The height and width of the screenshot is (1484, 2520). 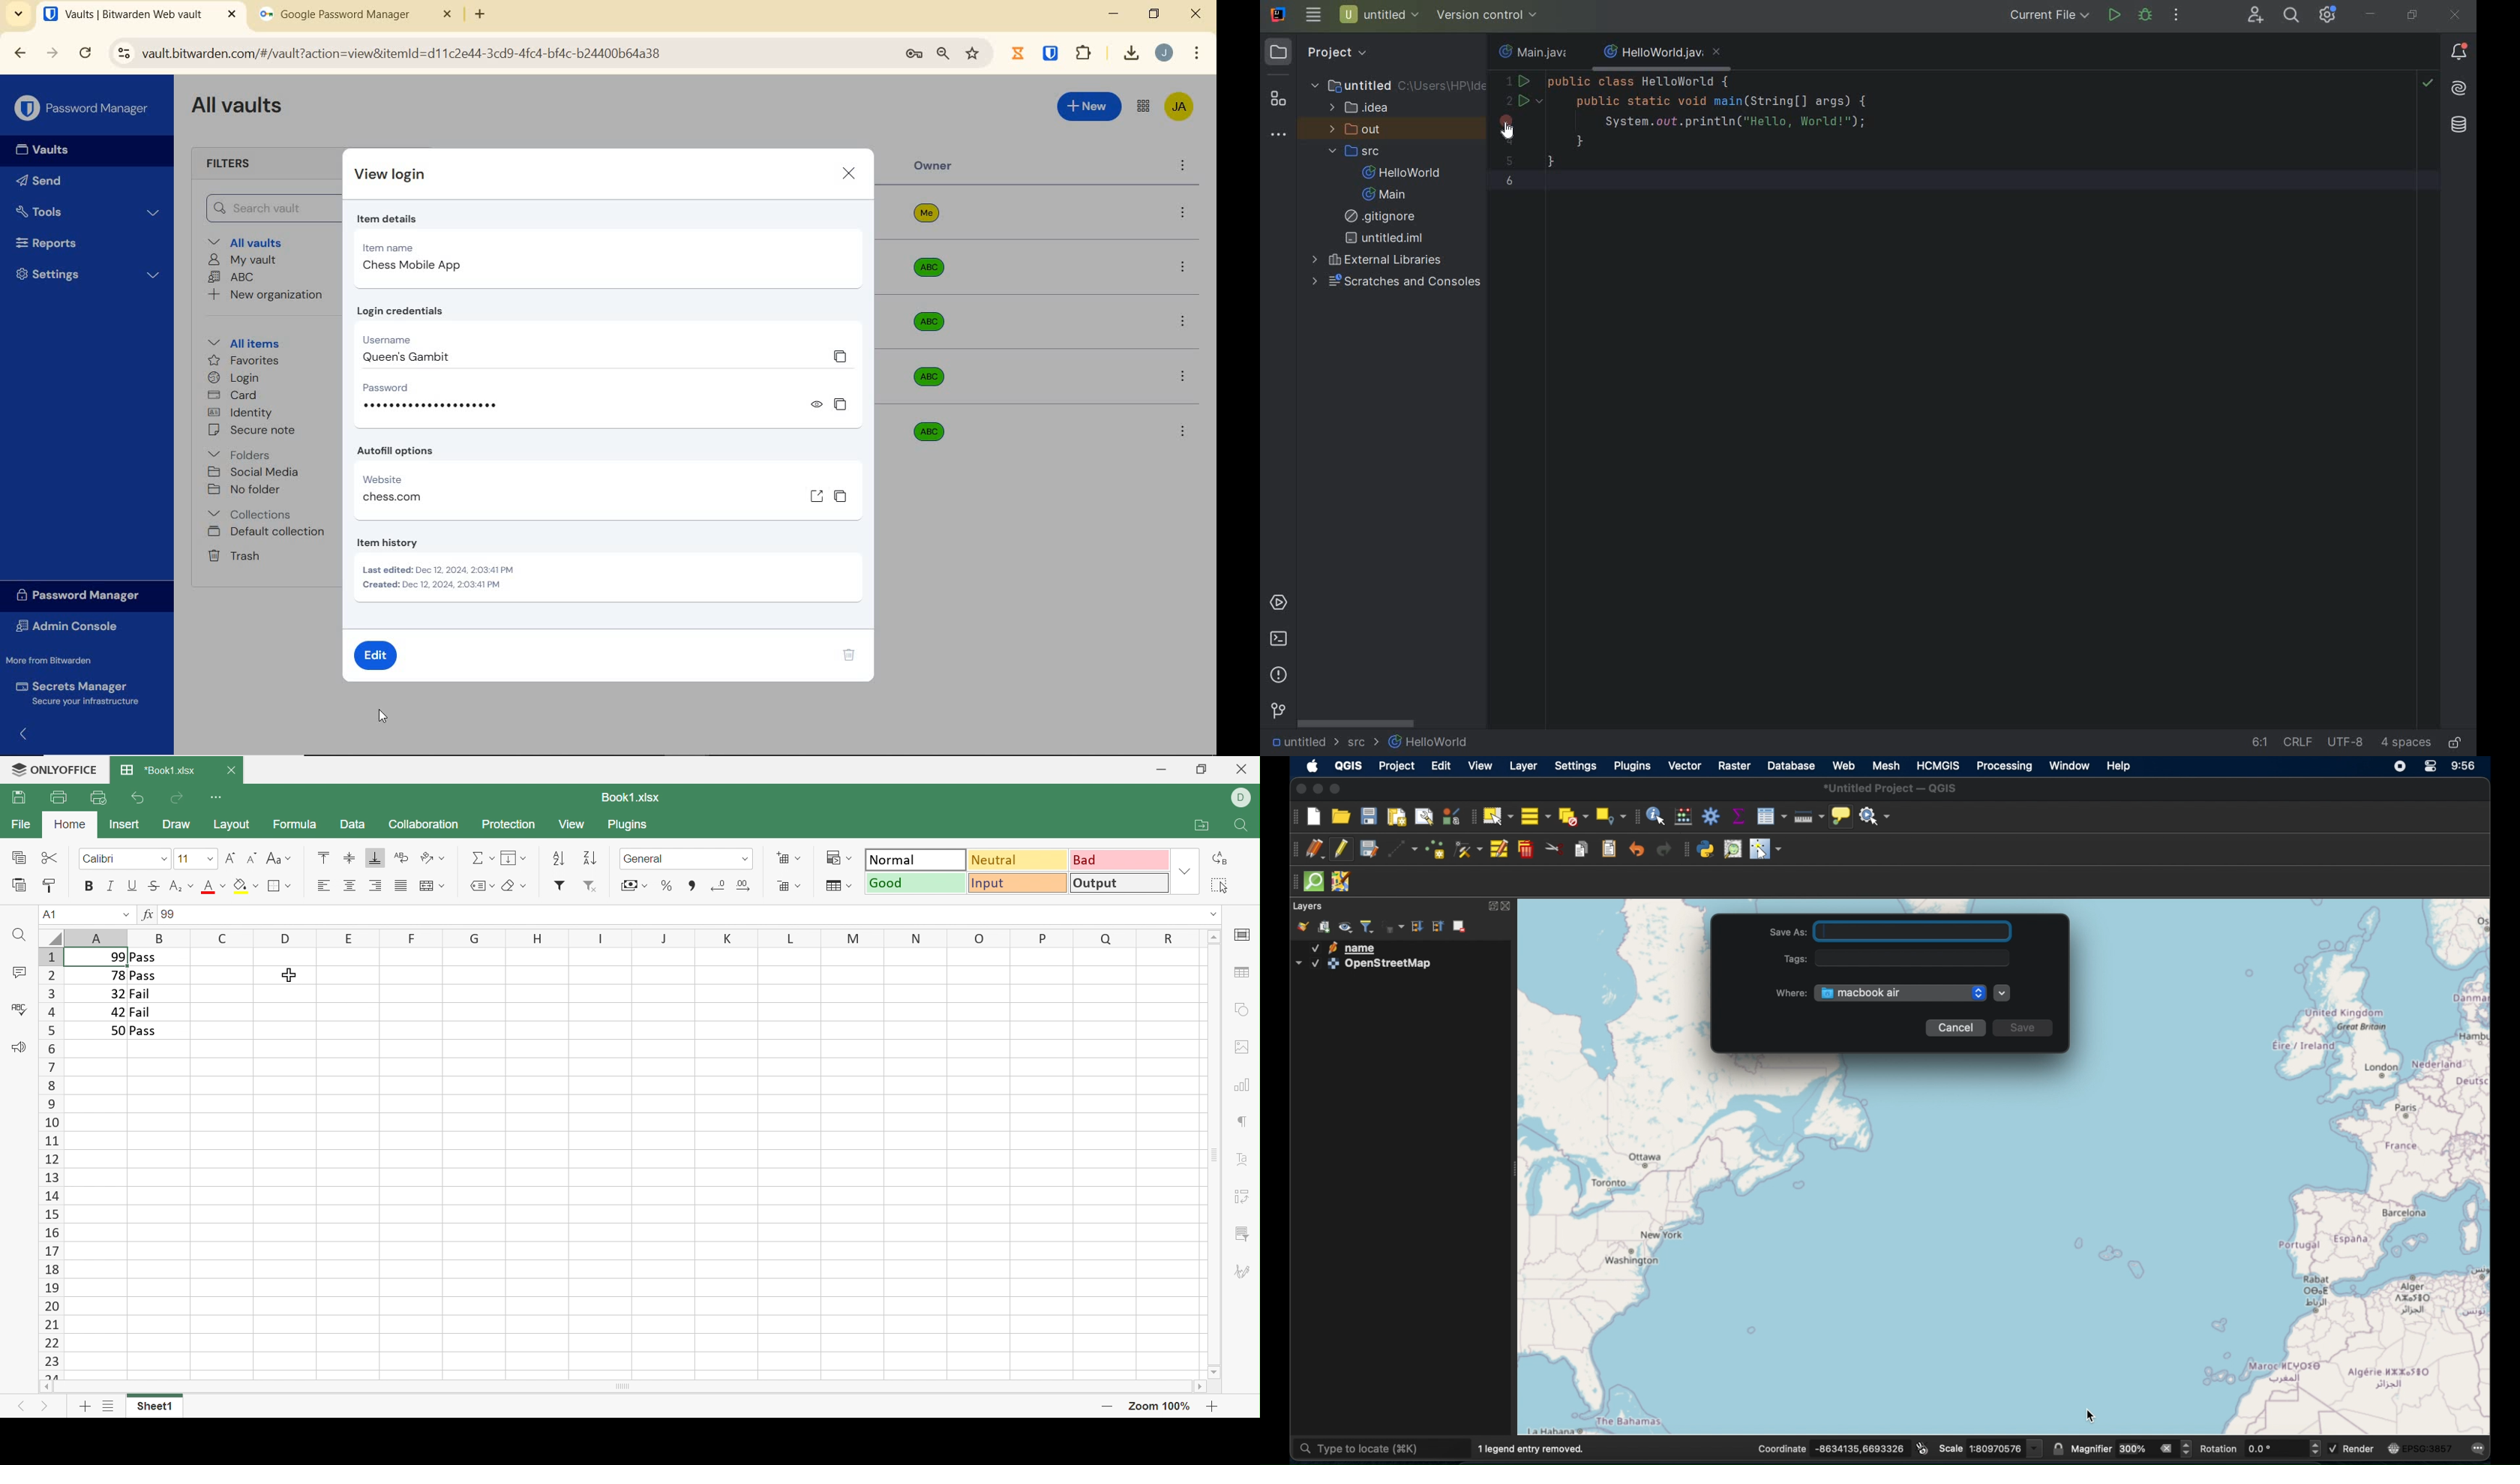 I want to click on copy features, so click(x=1582, y=849).